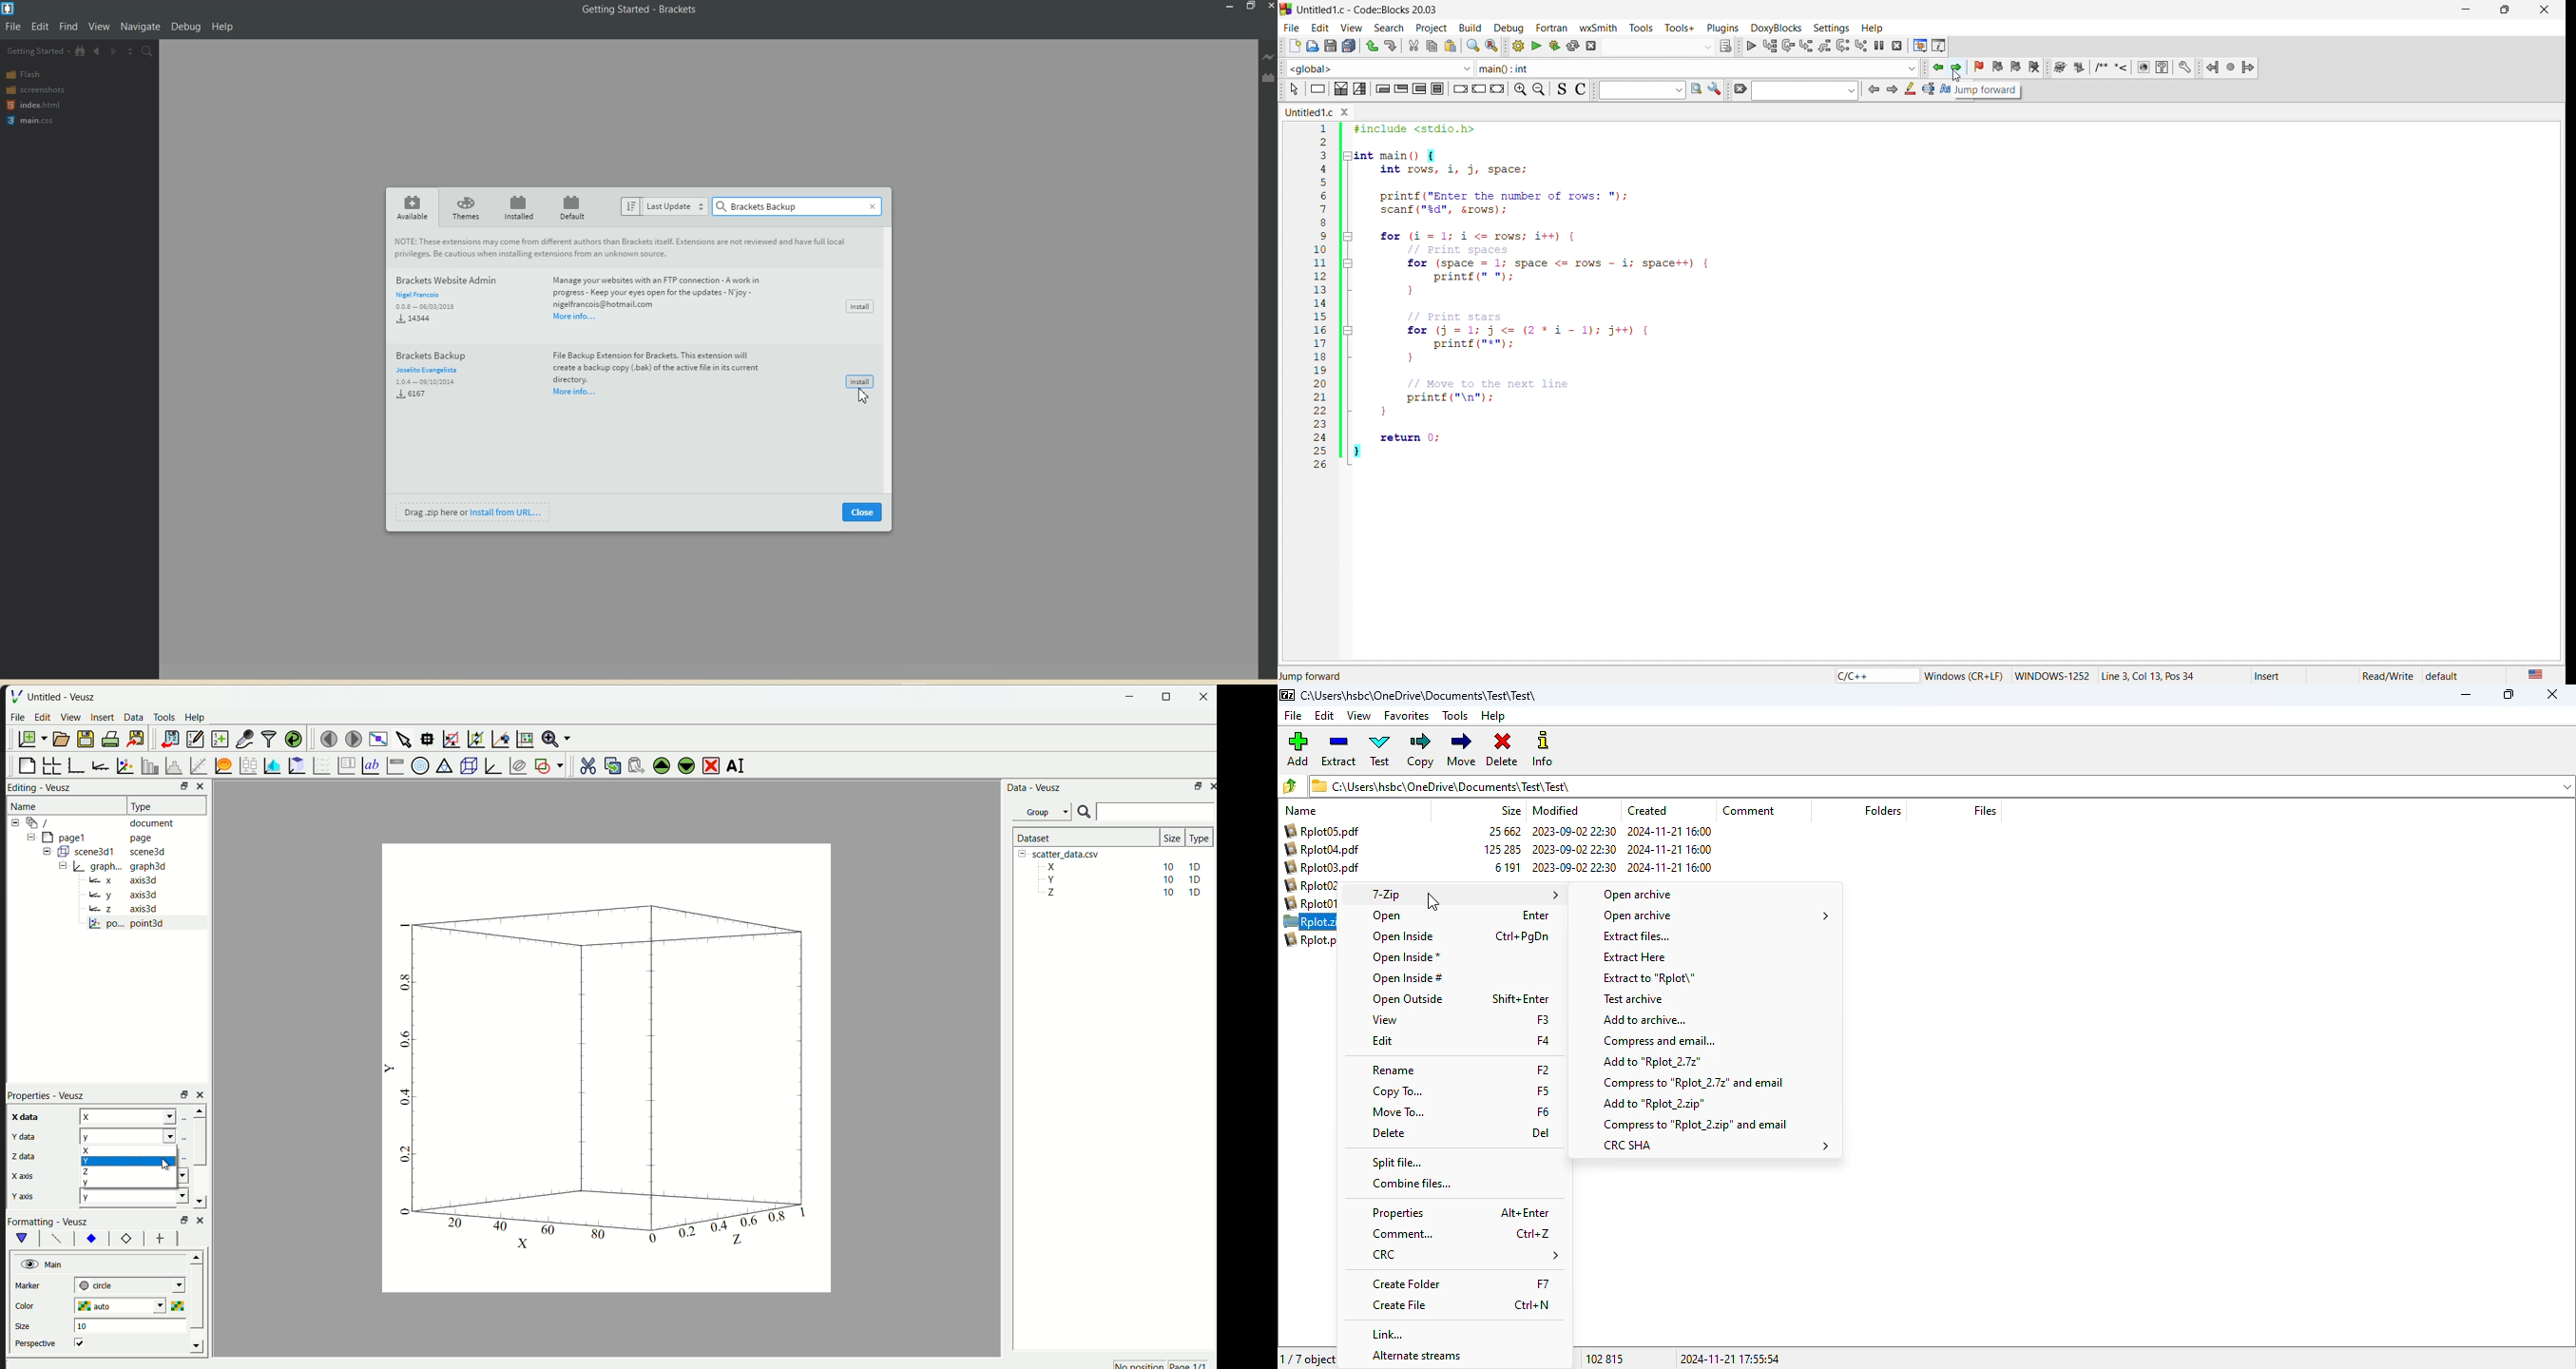 The image size is (2576, 1372). I want to click on maximize, so click(1195, 785).